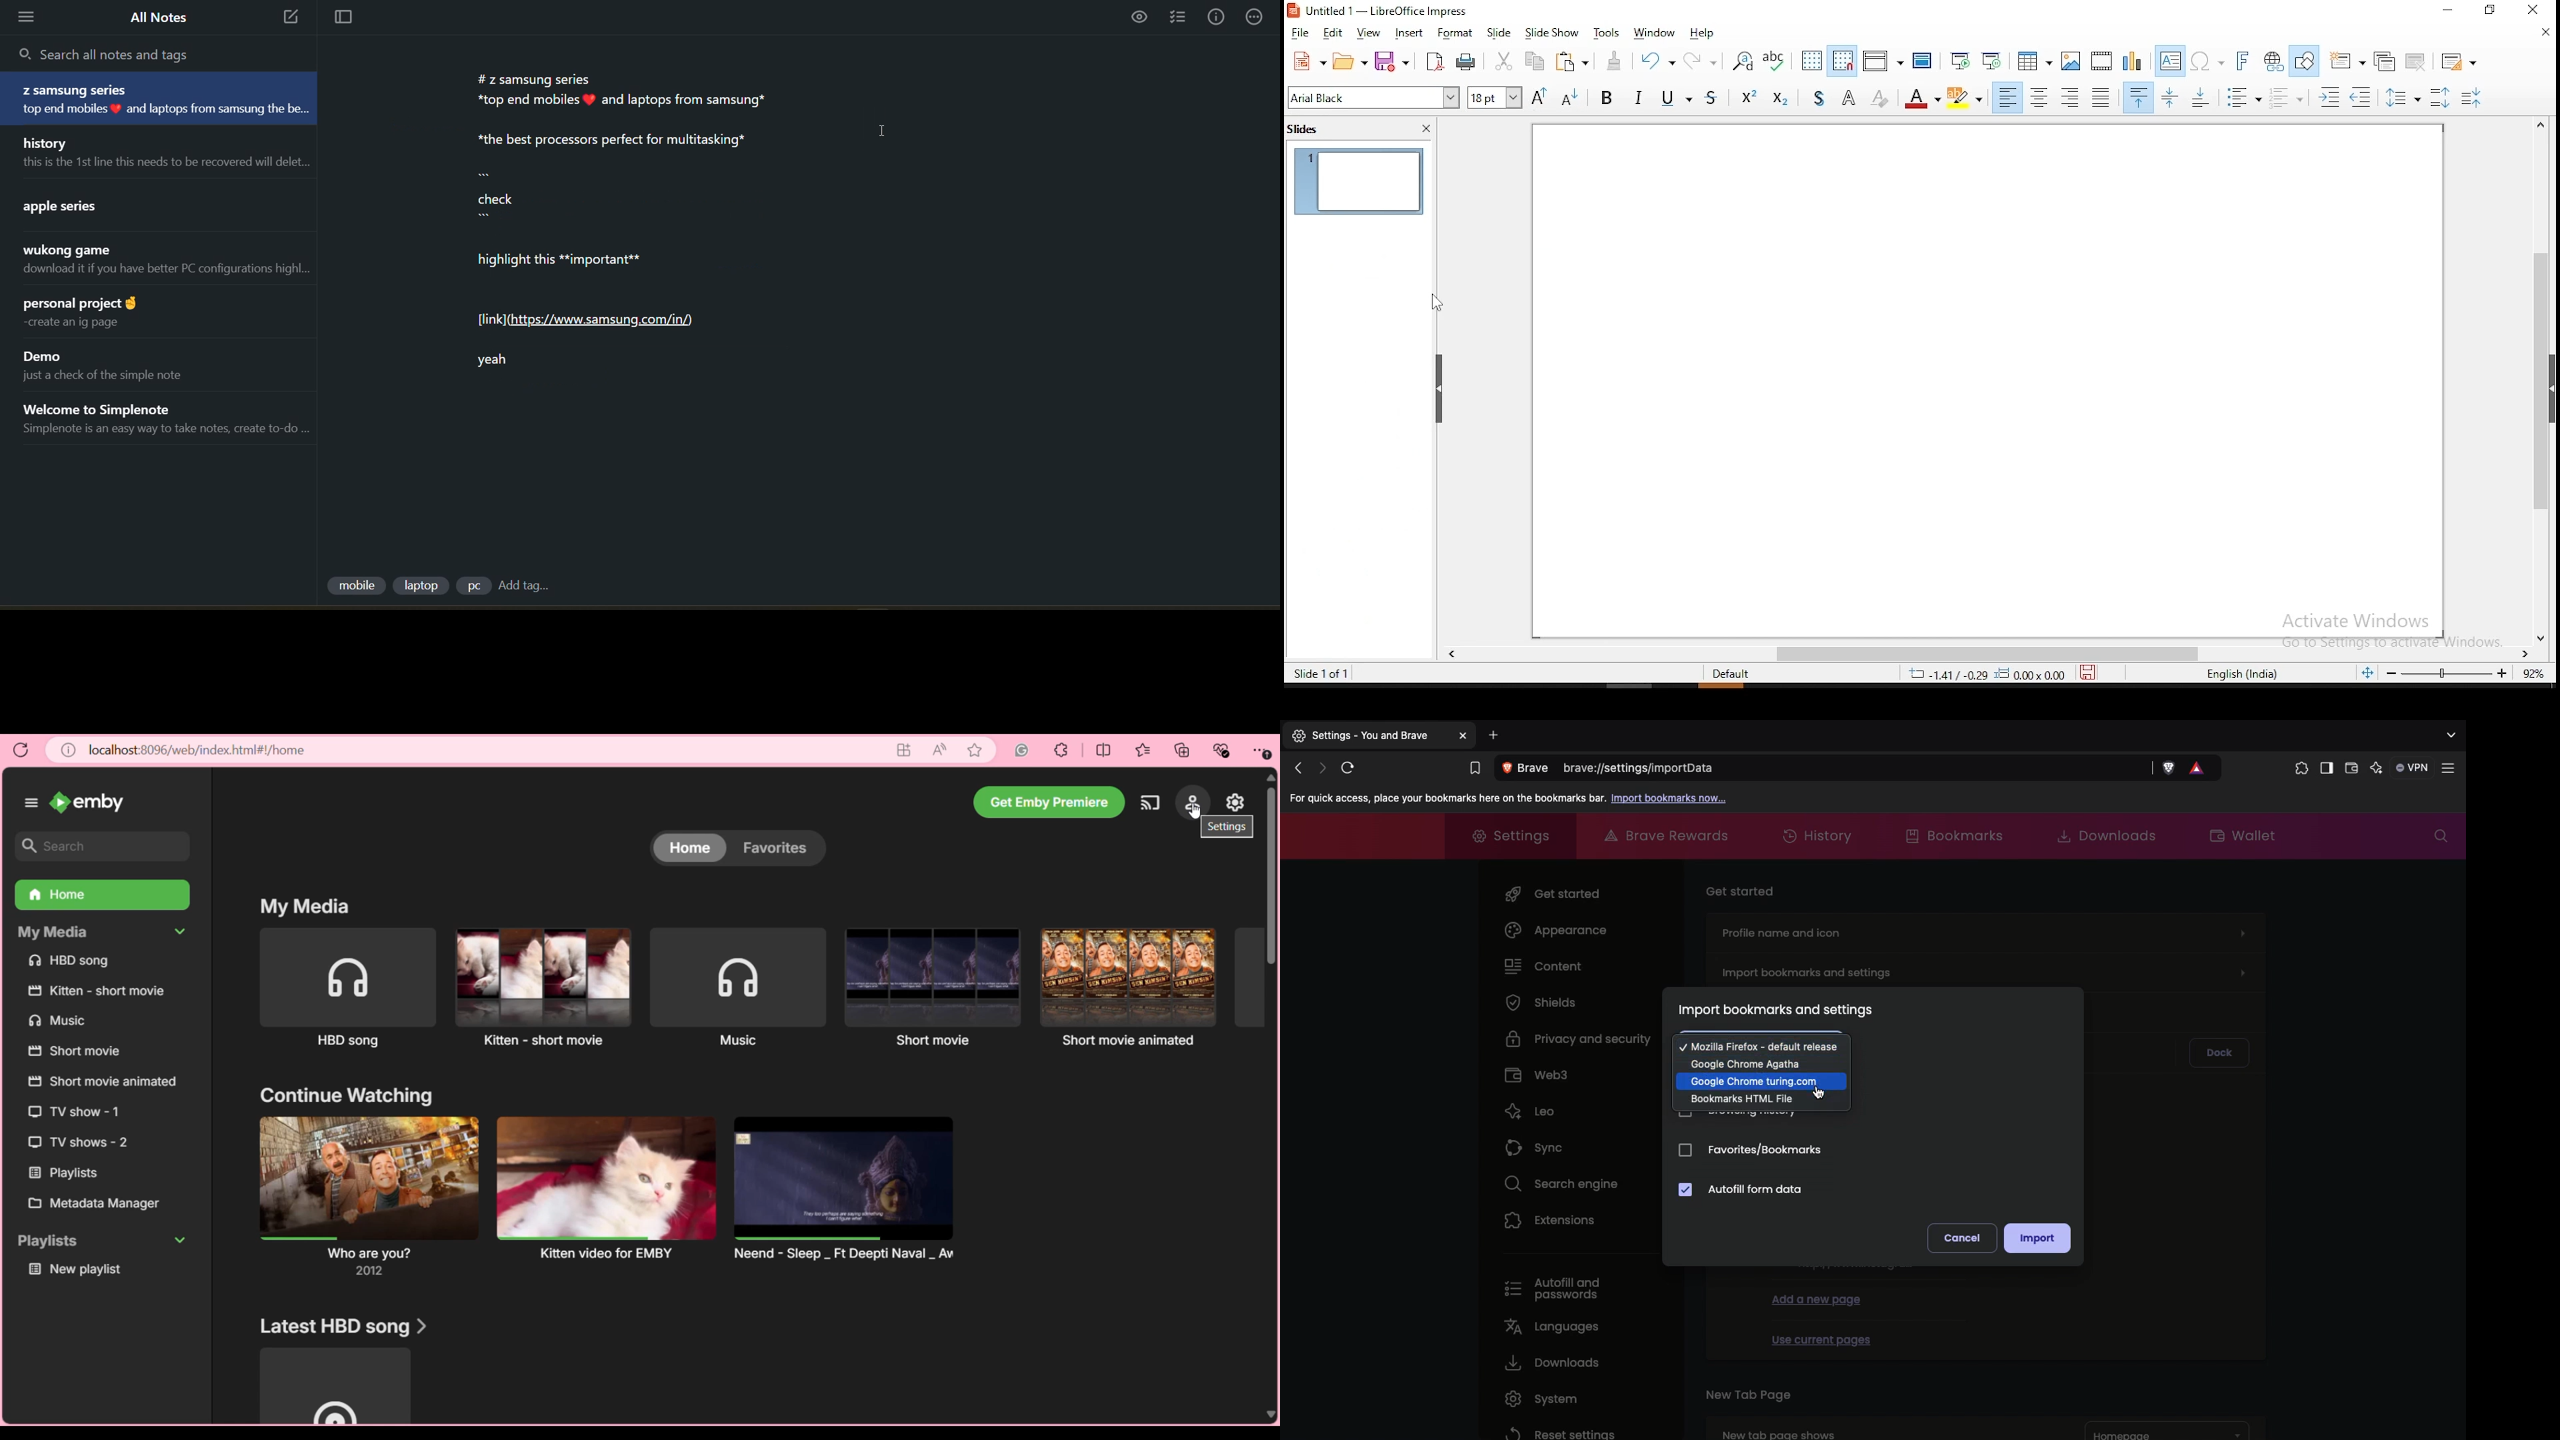 This screenshot has width=2576, height=1456. Describe the element at coordinates (2403, 95) in the screenshot. I see `set line spacing` at that location.